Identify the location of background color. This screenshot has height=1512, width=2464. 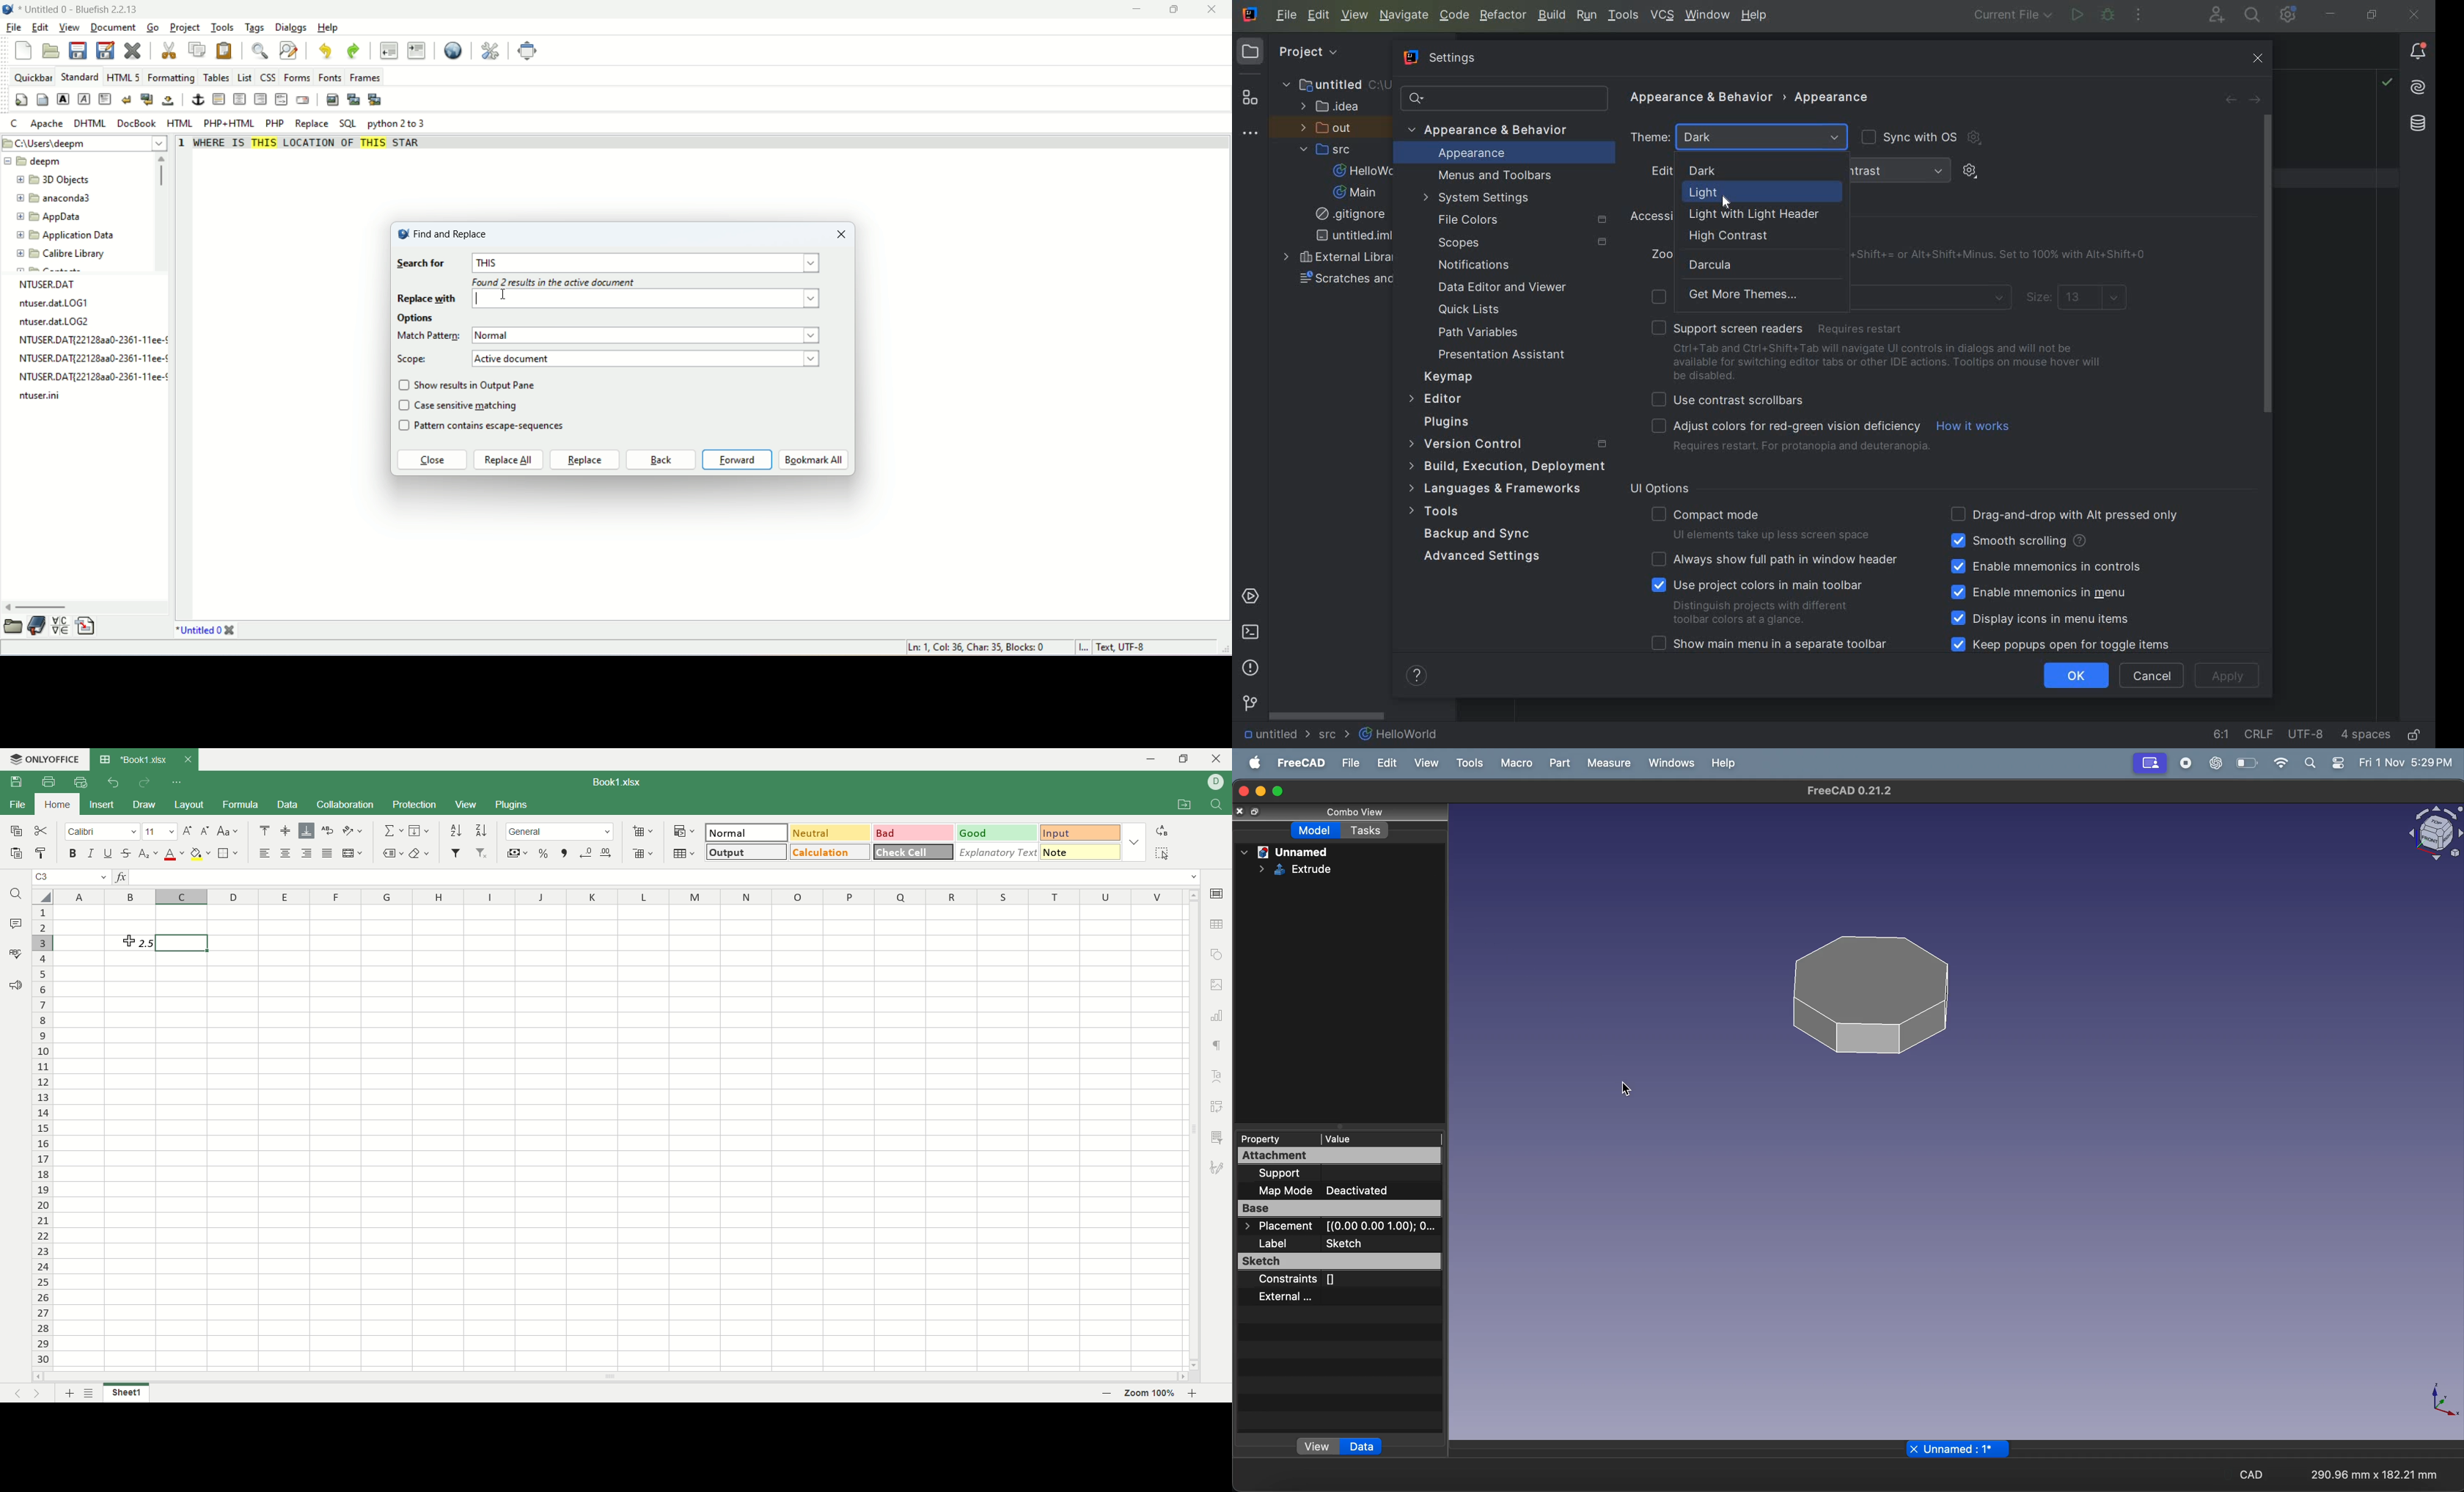
(201, 853).